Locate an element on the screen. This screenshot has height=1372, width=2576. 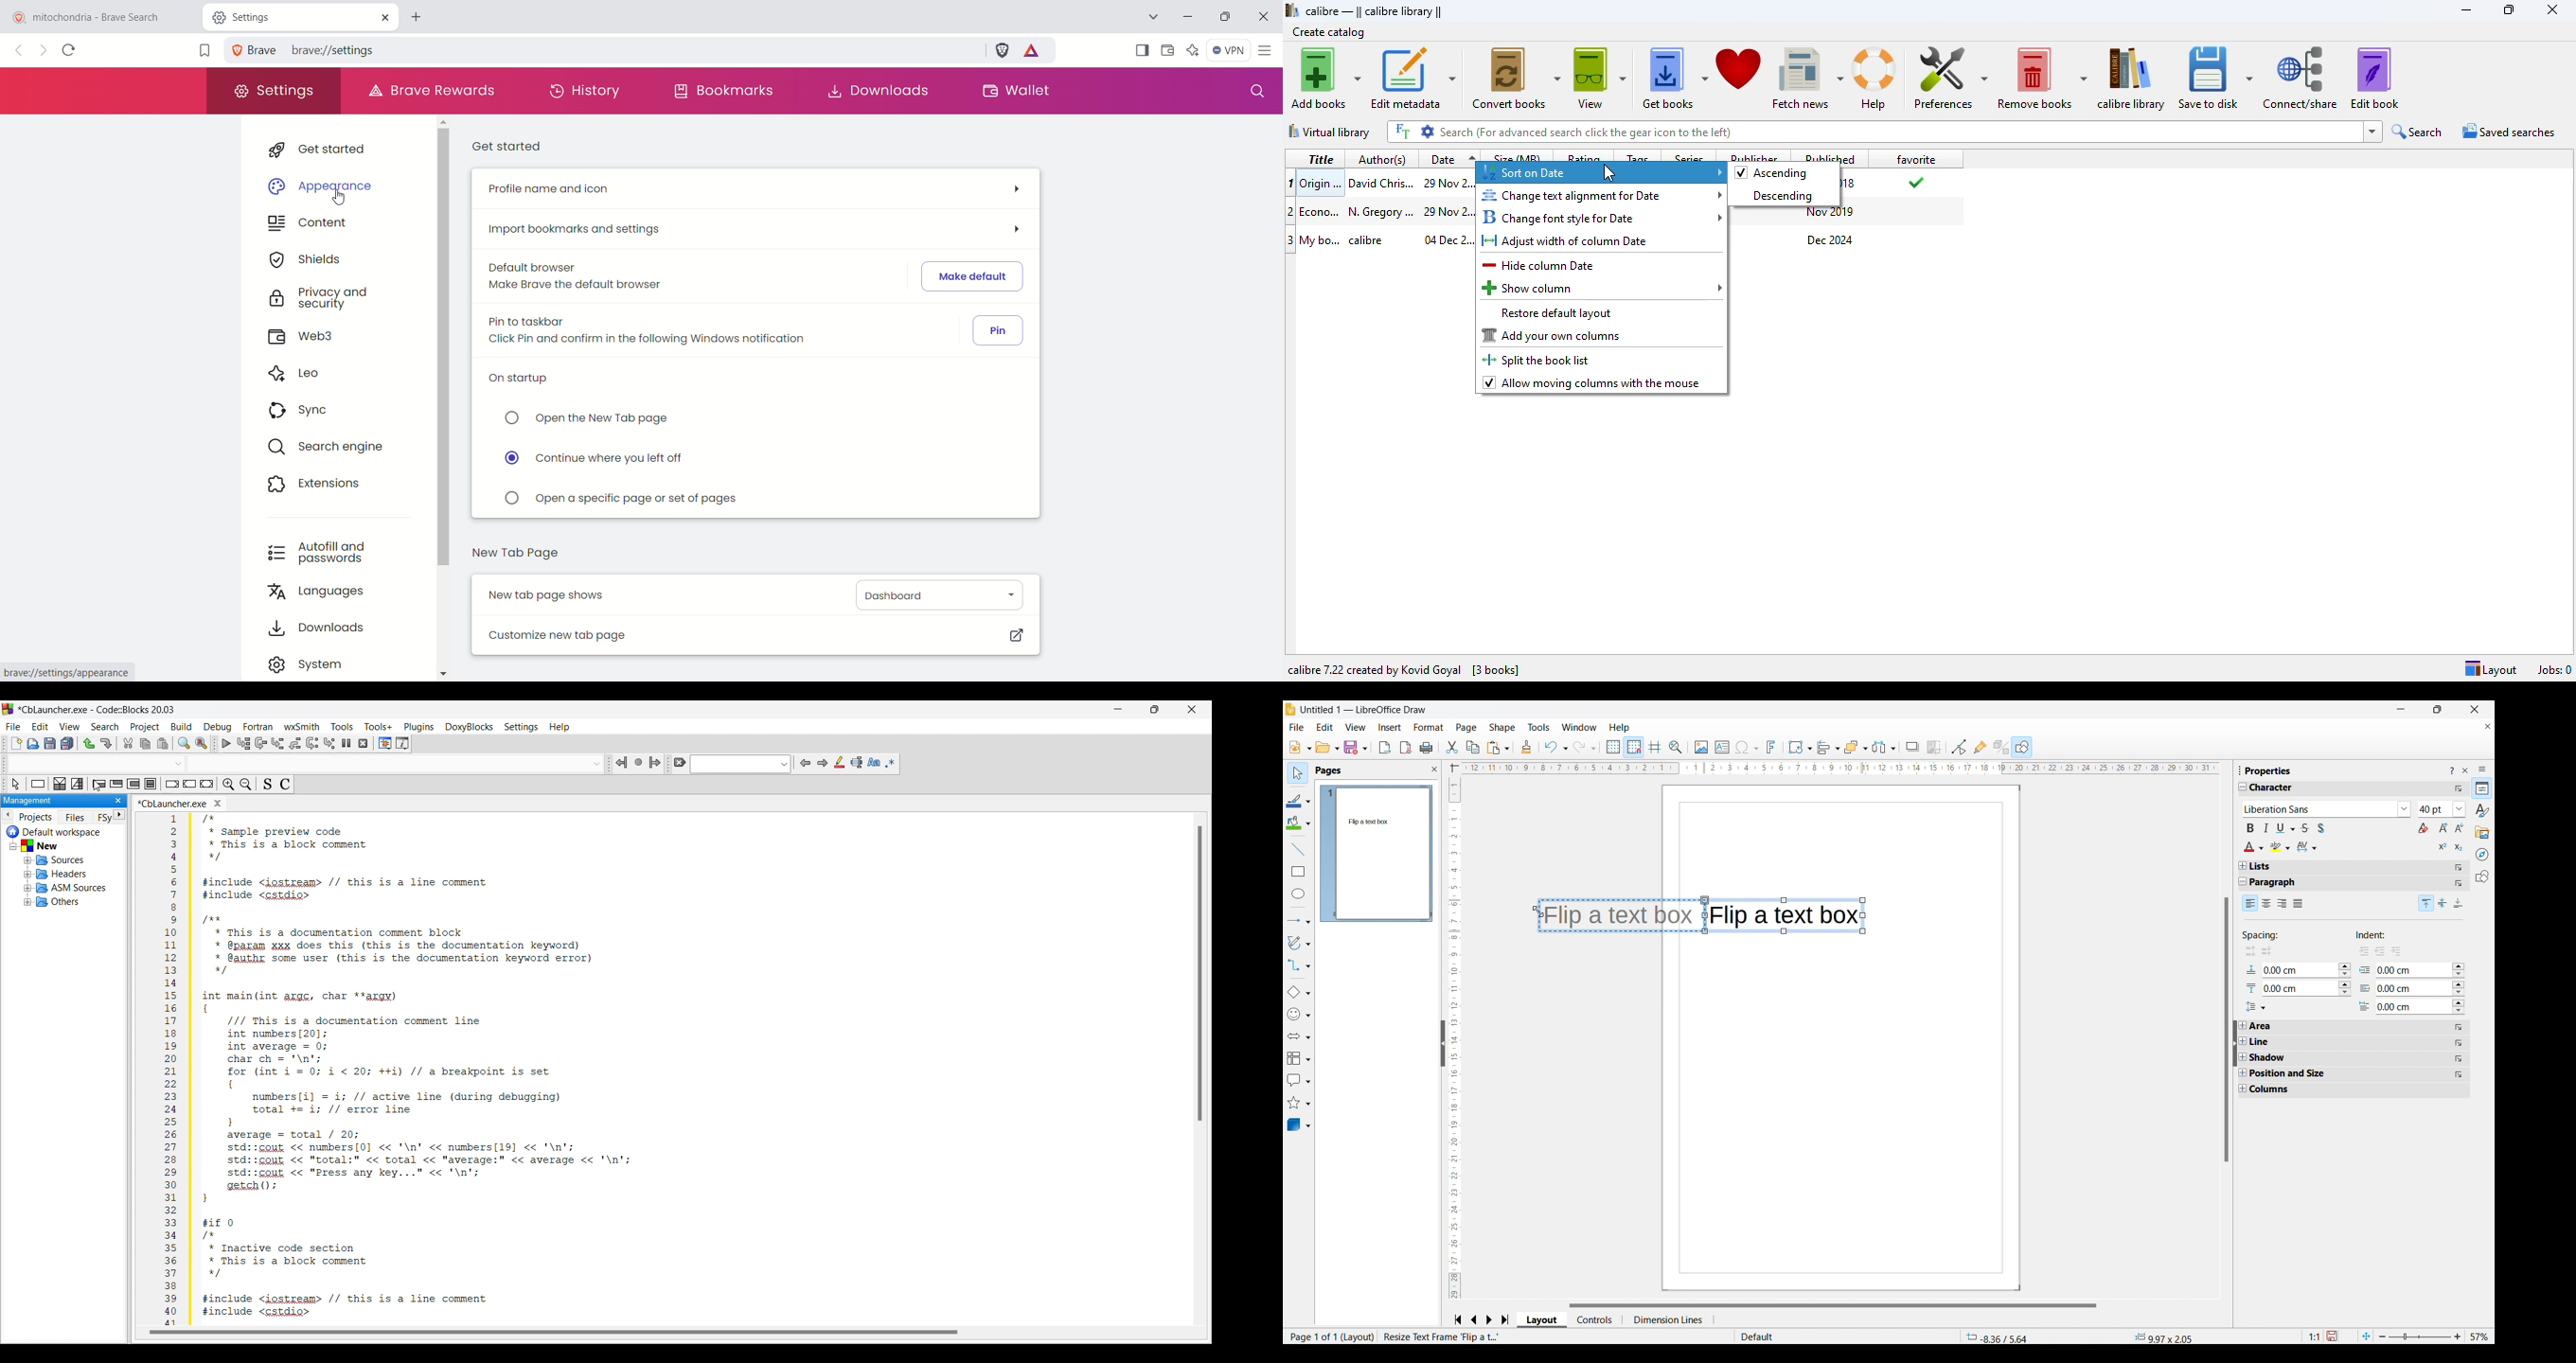
Collapse is located at coordinates (2243, 882).